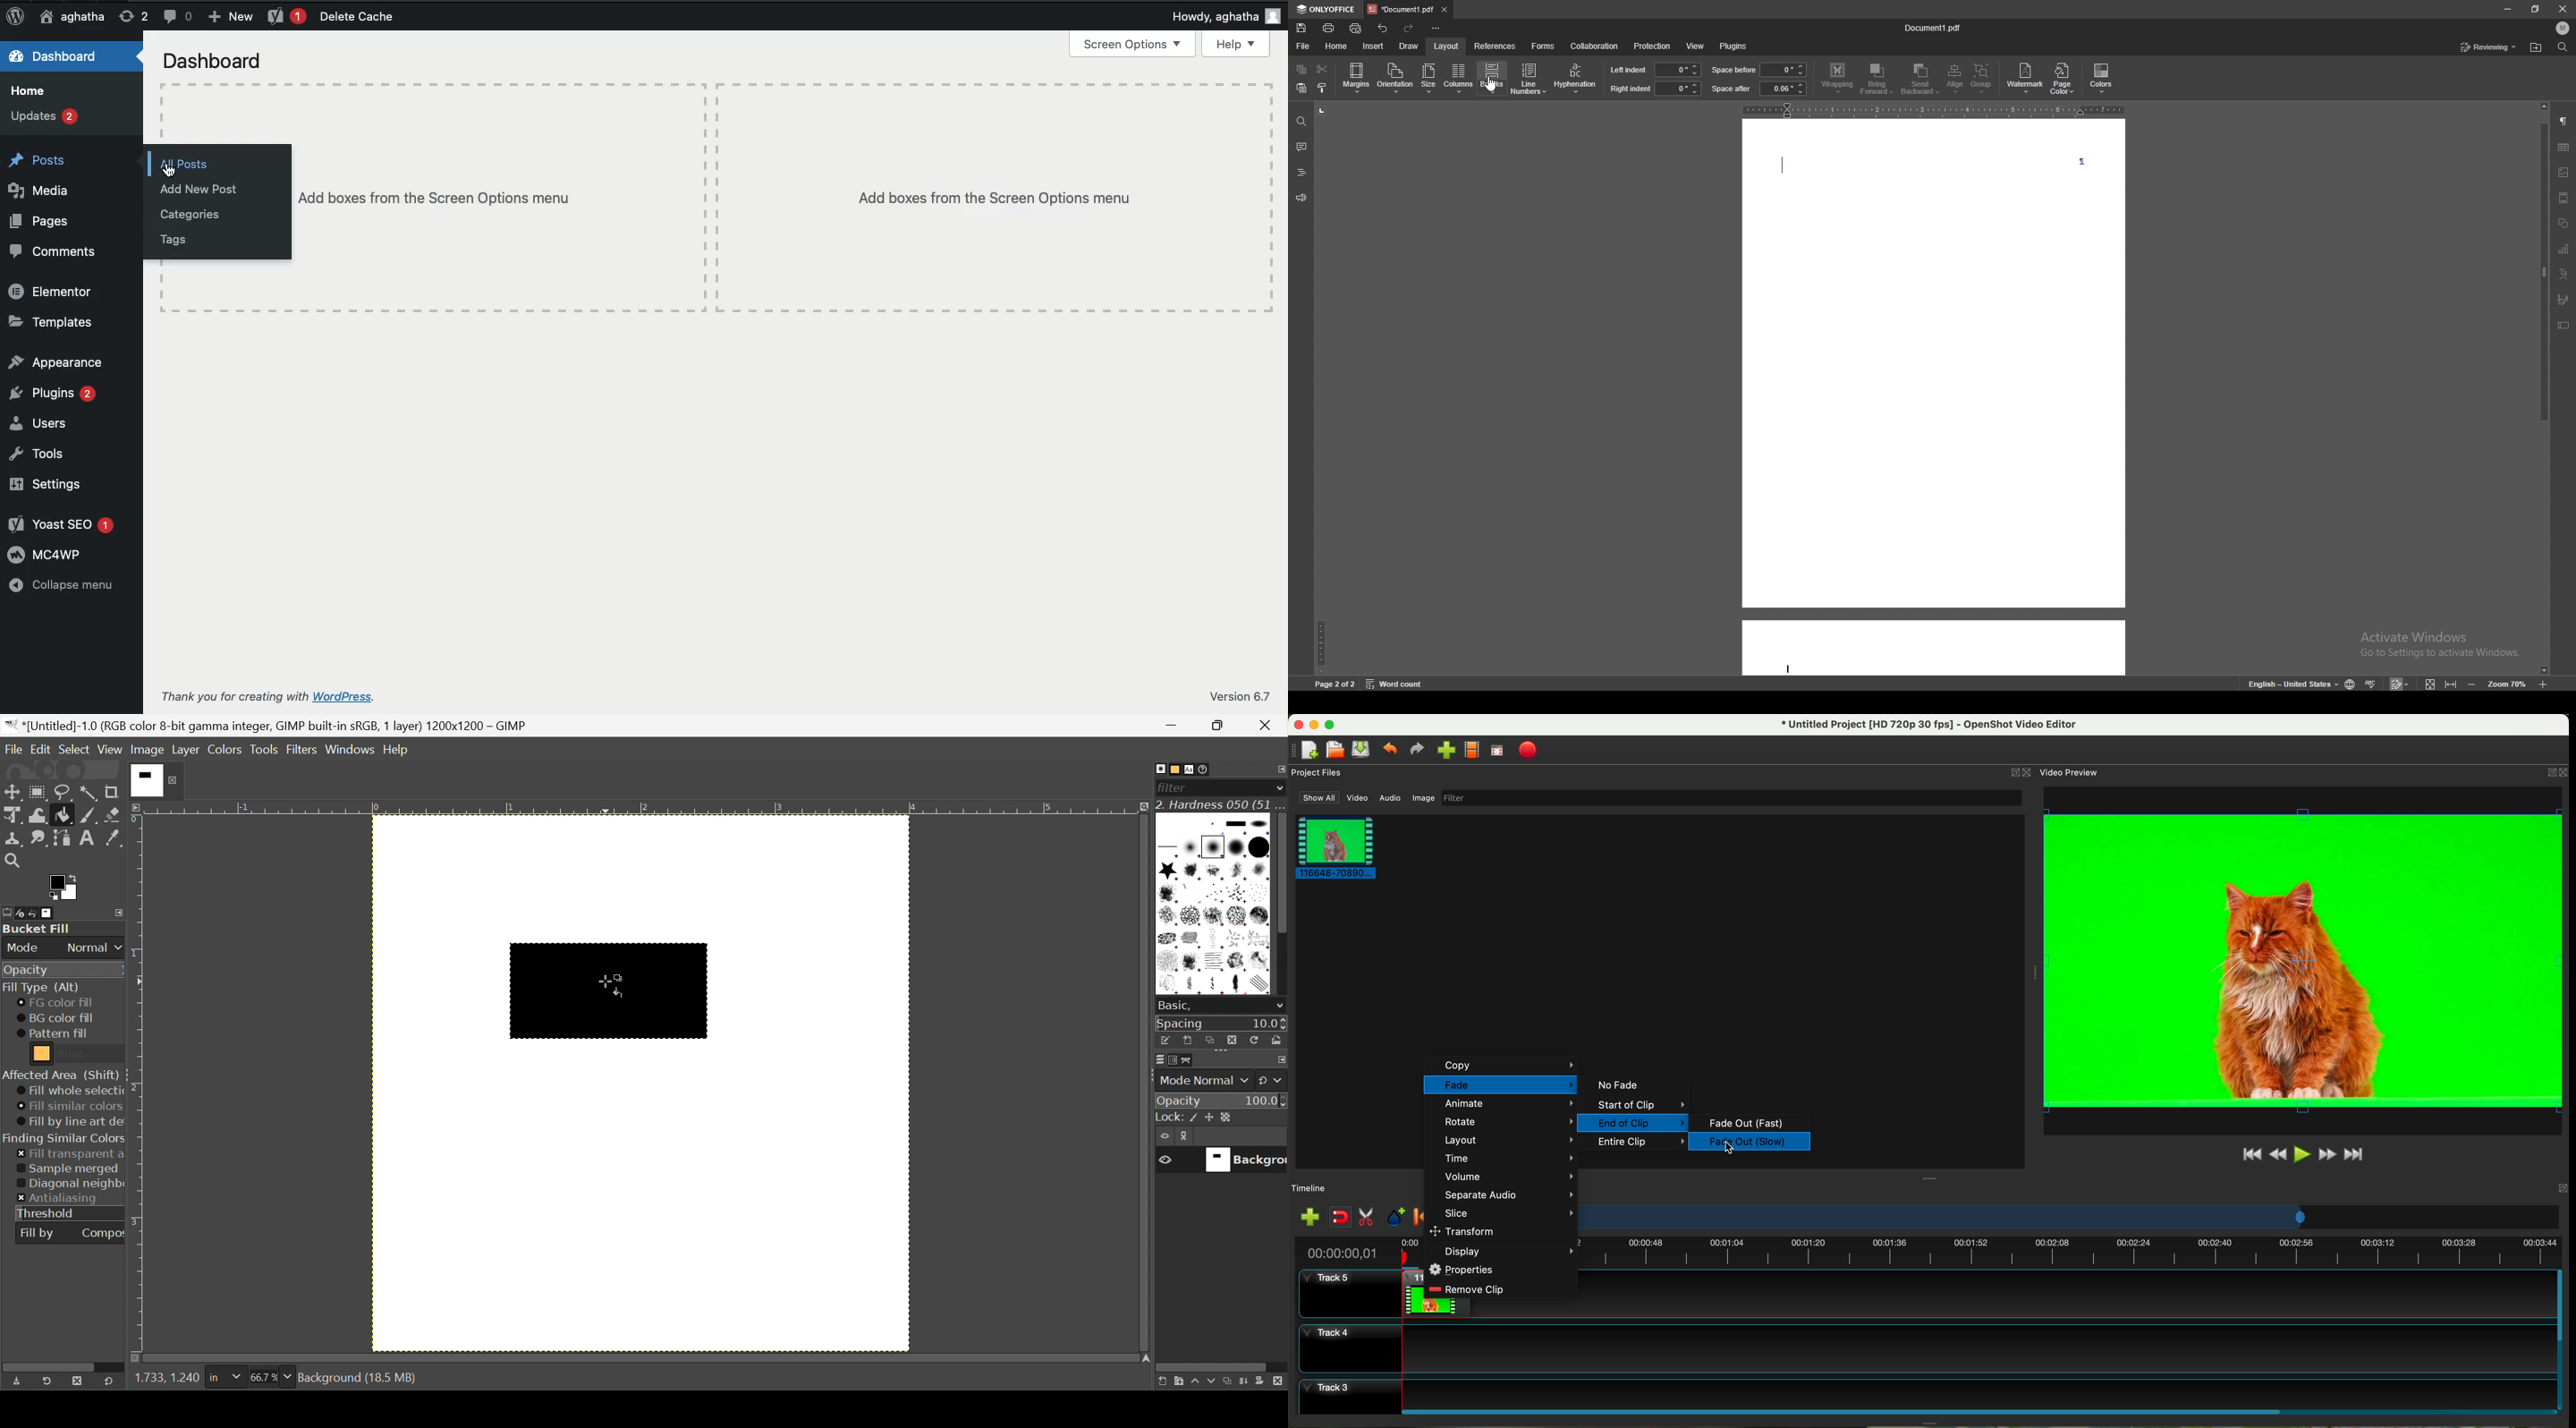  I want to click on page 1 of 1, so click(1330, 684).